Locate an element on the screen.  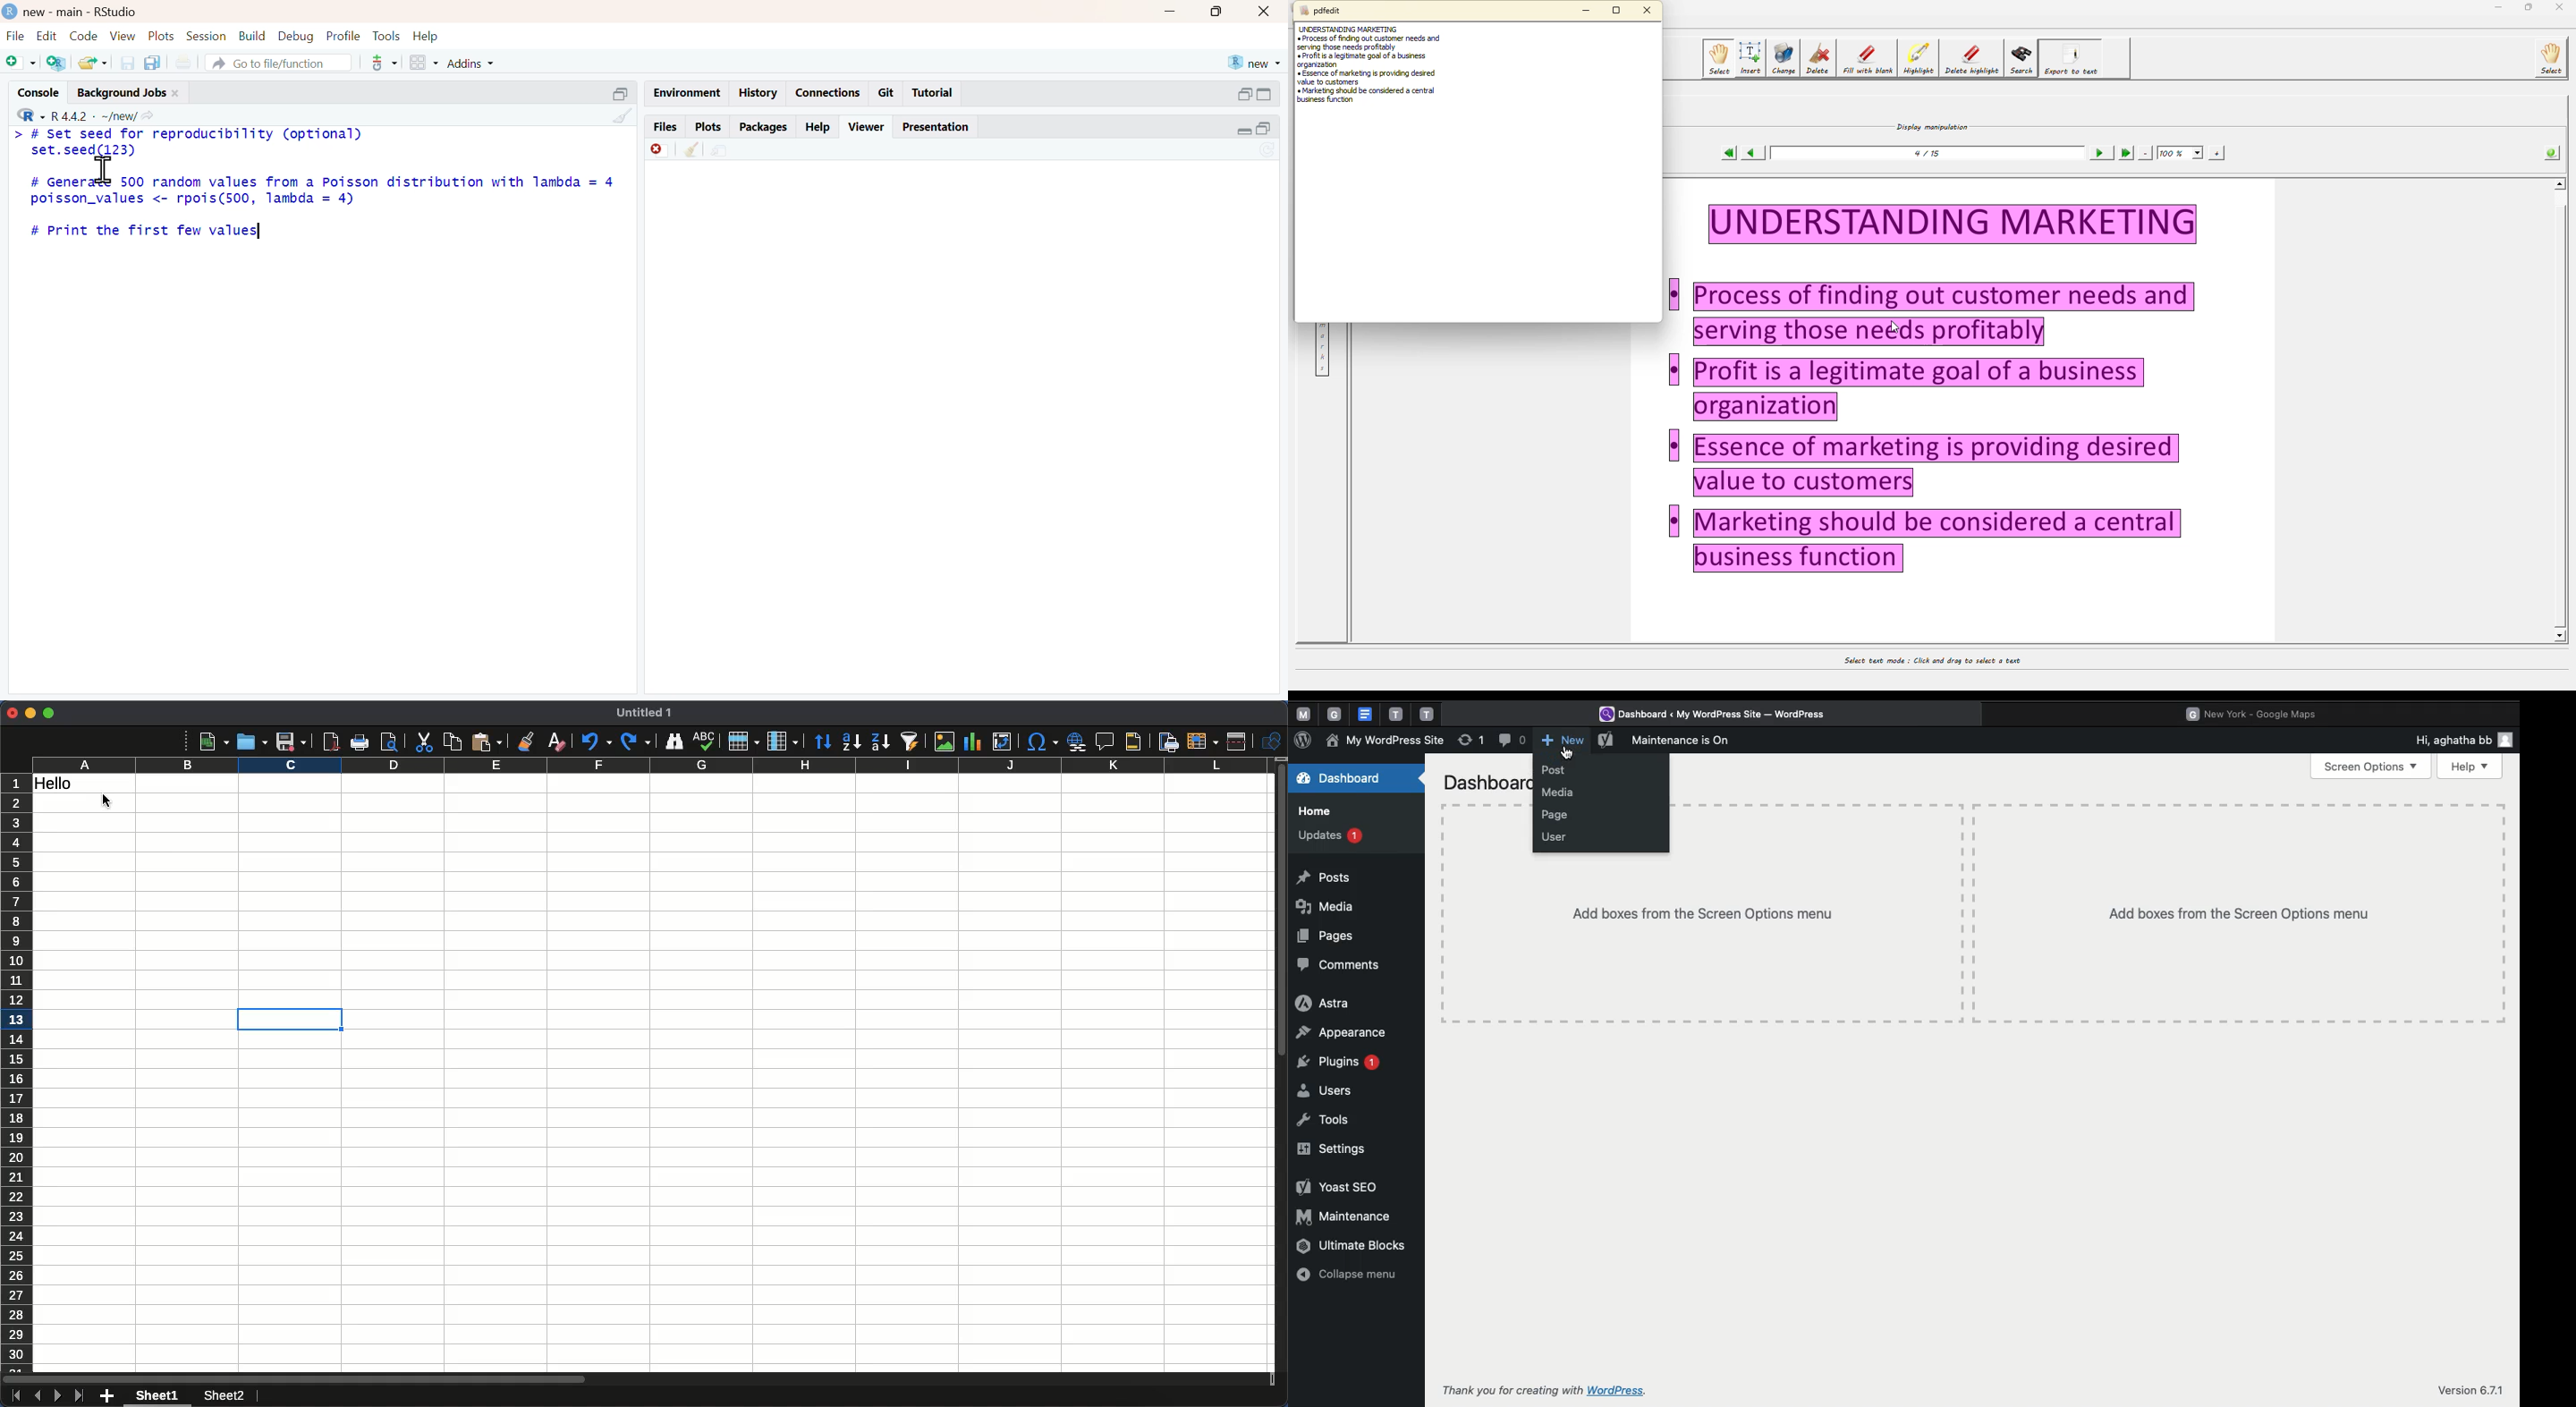
connections is located at coordinates (828, 93).